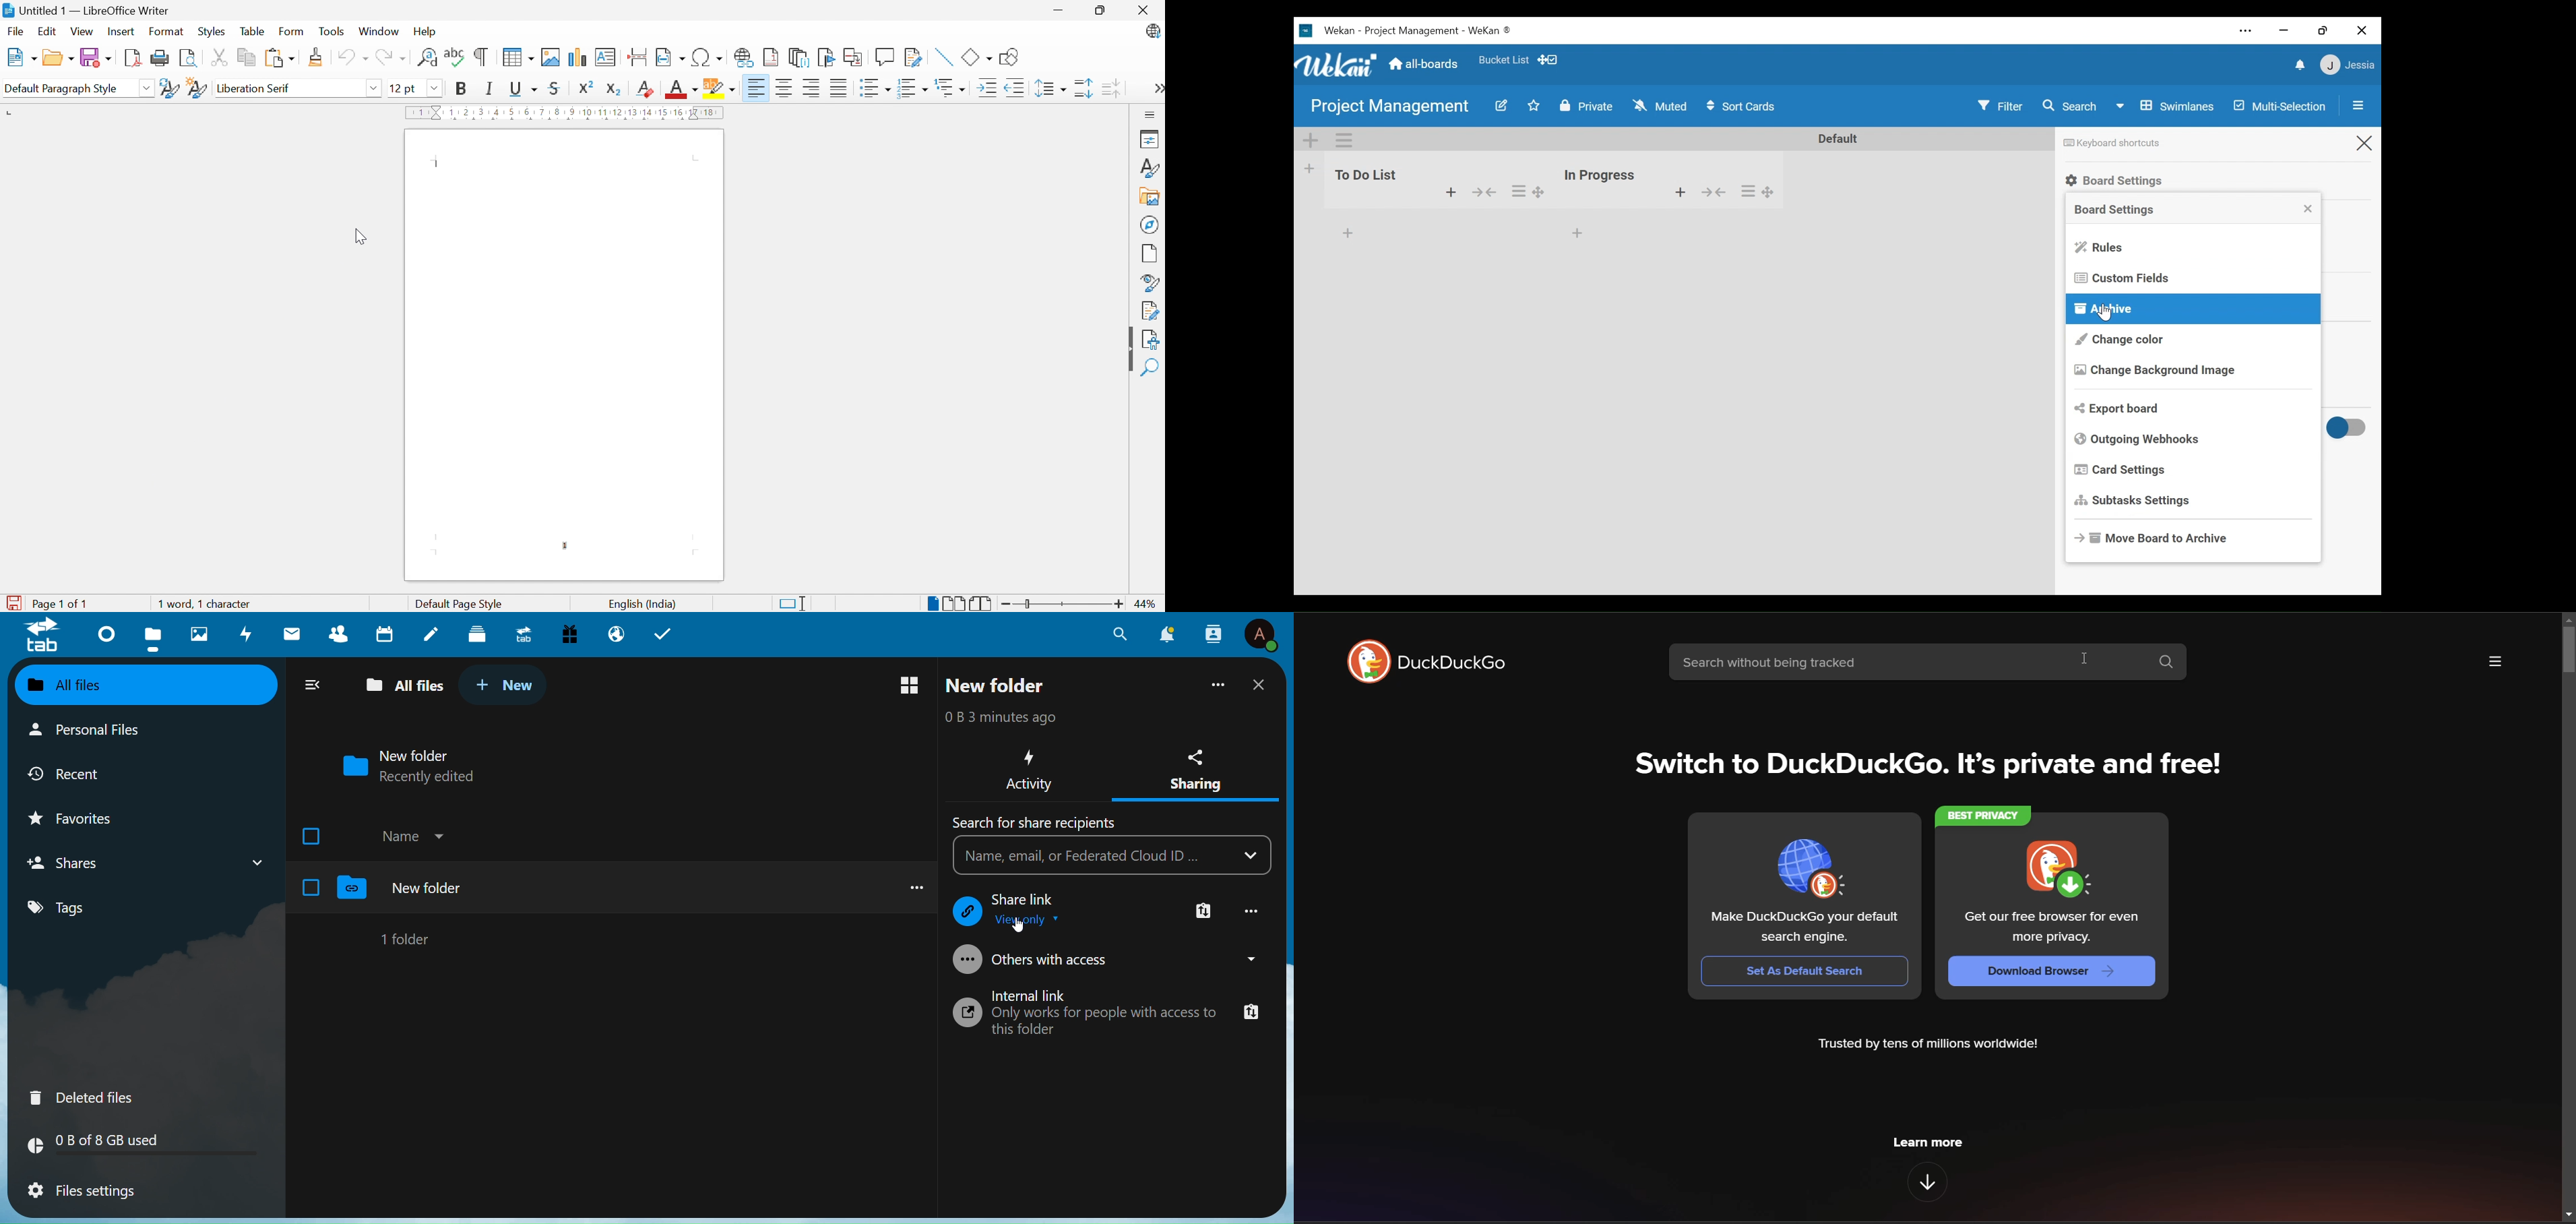 This screenshot has width=2576, height=1232. Describe the element at coordinates (399, 836) in the screenshot. I see `Name` at that location.